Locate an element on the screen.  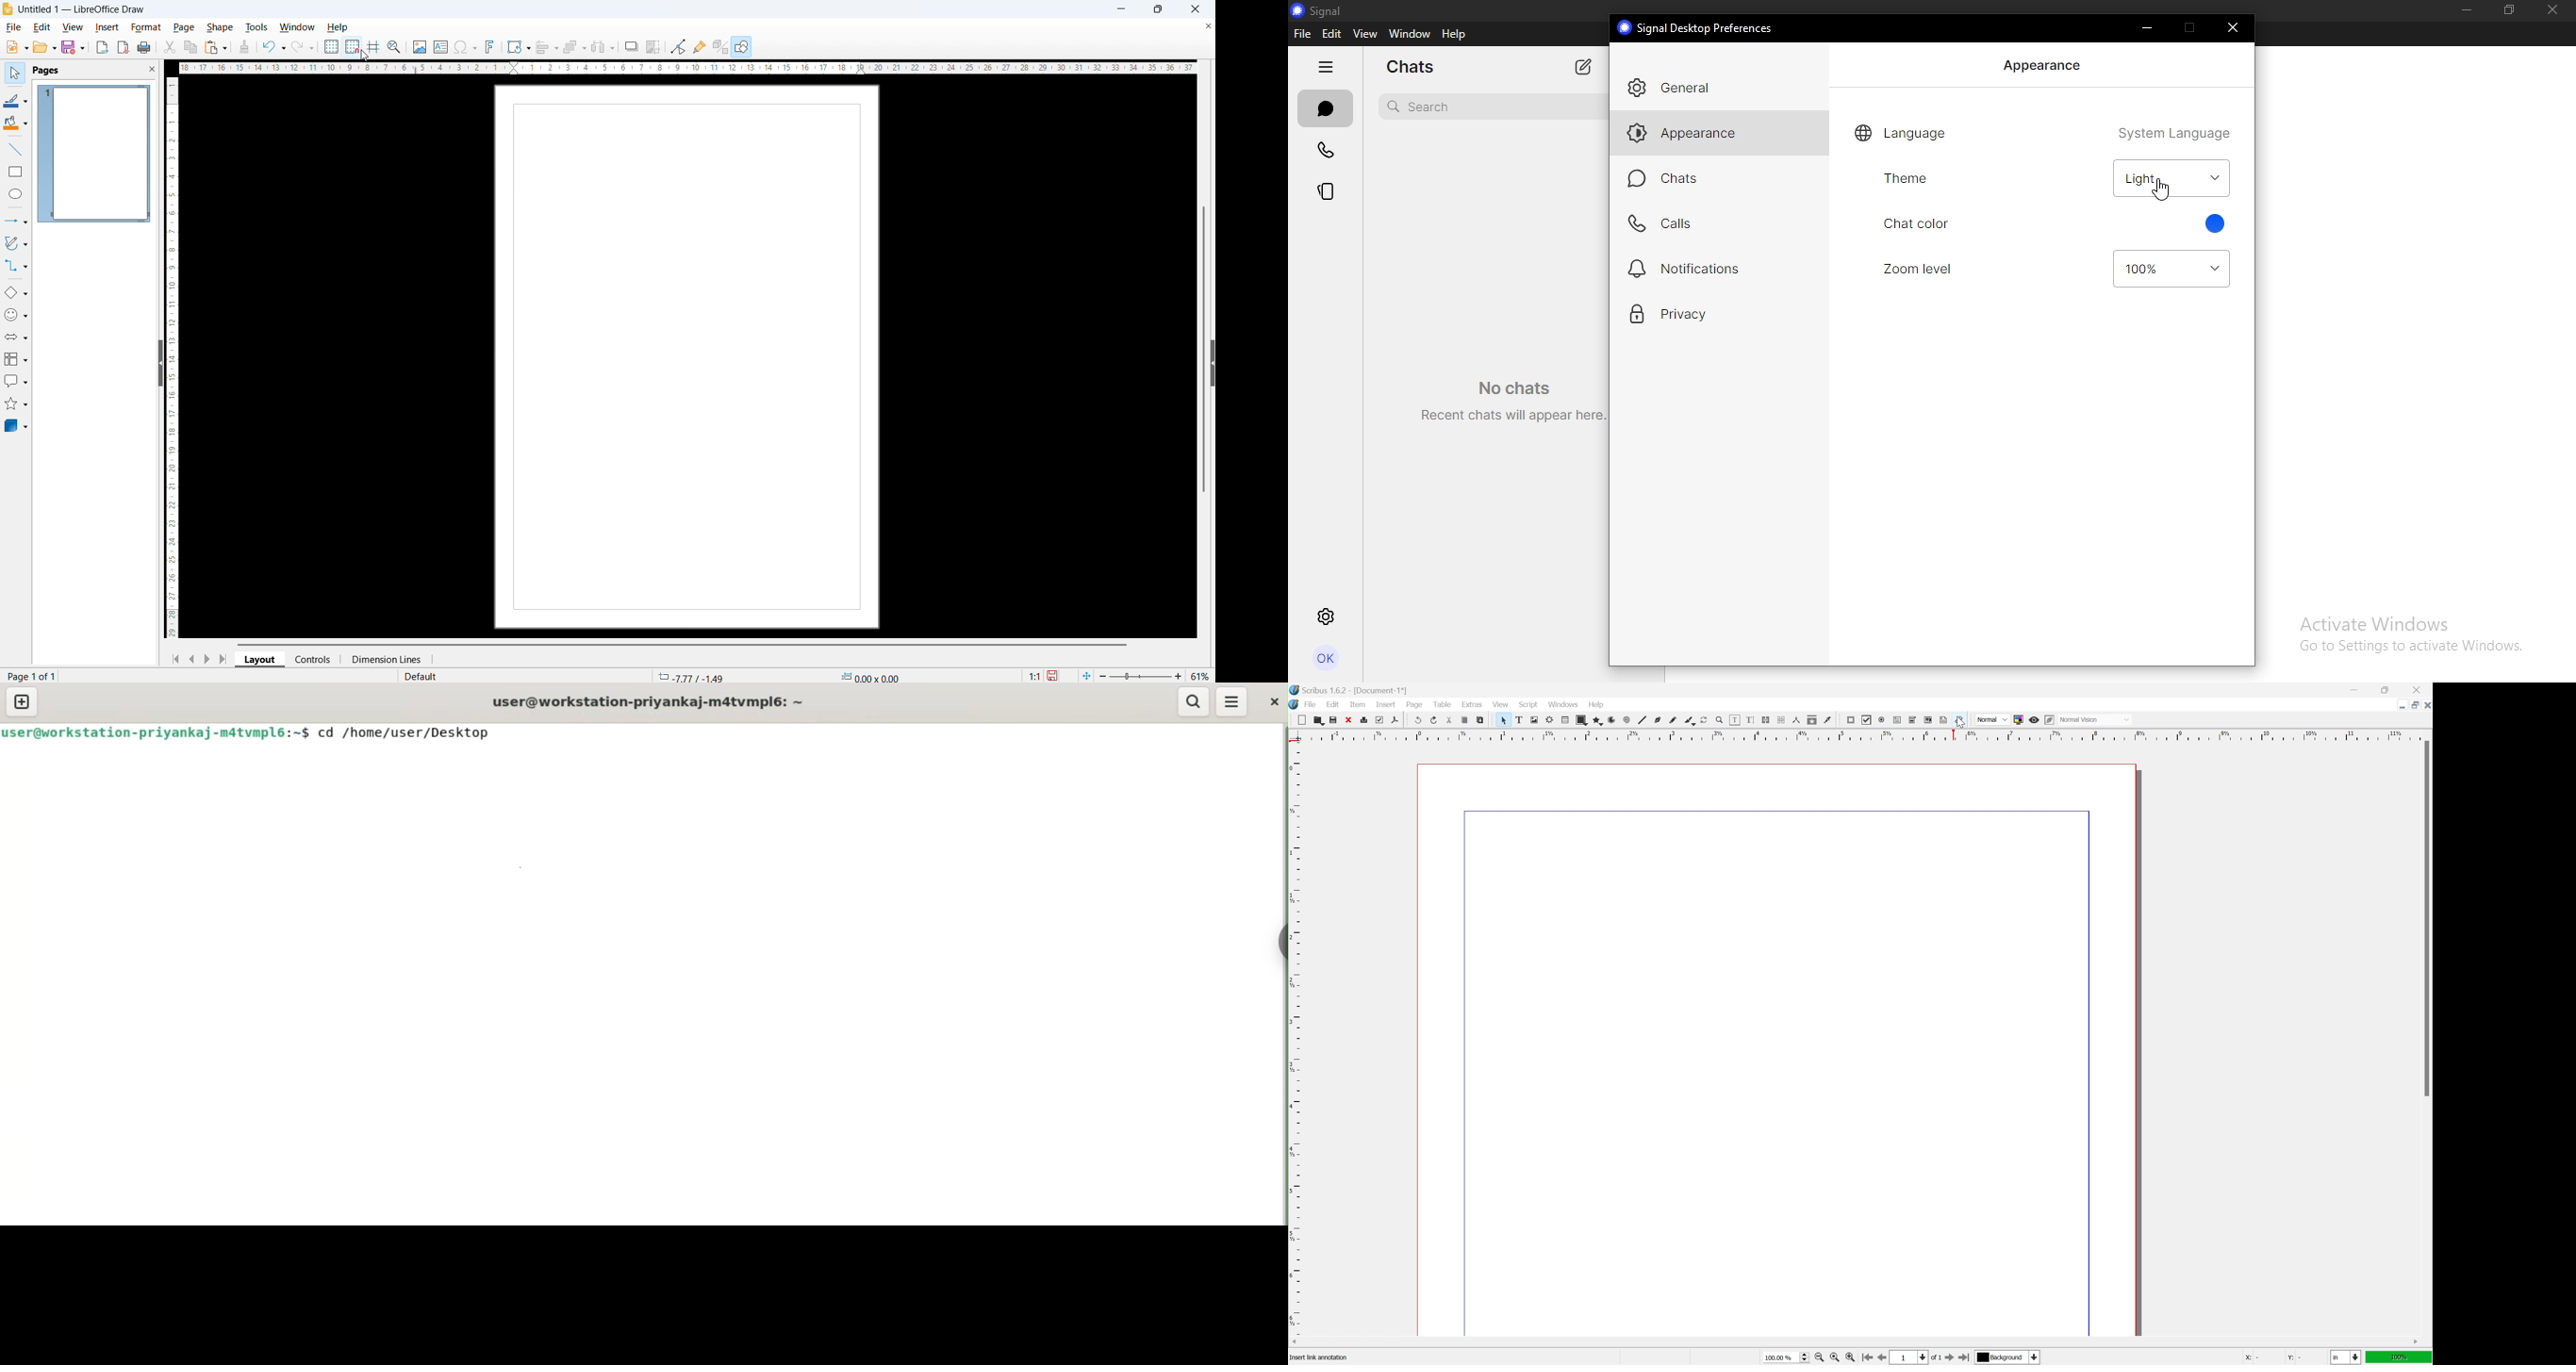
zoom to 100% is located at coordinates (1834, 1358).